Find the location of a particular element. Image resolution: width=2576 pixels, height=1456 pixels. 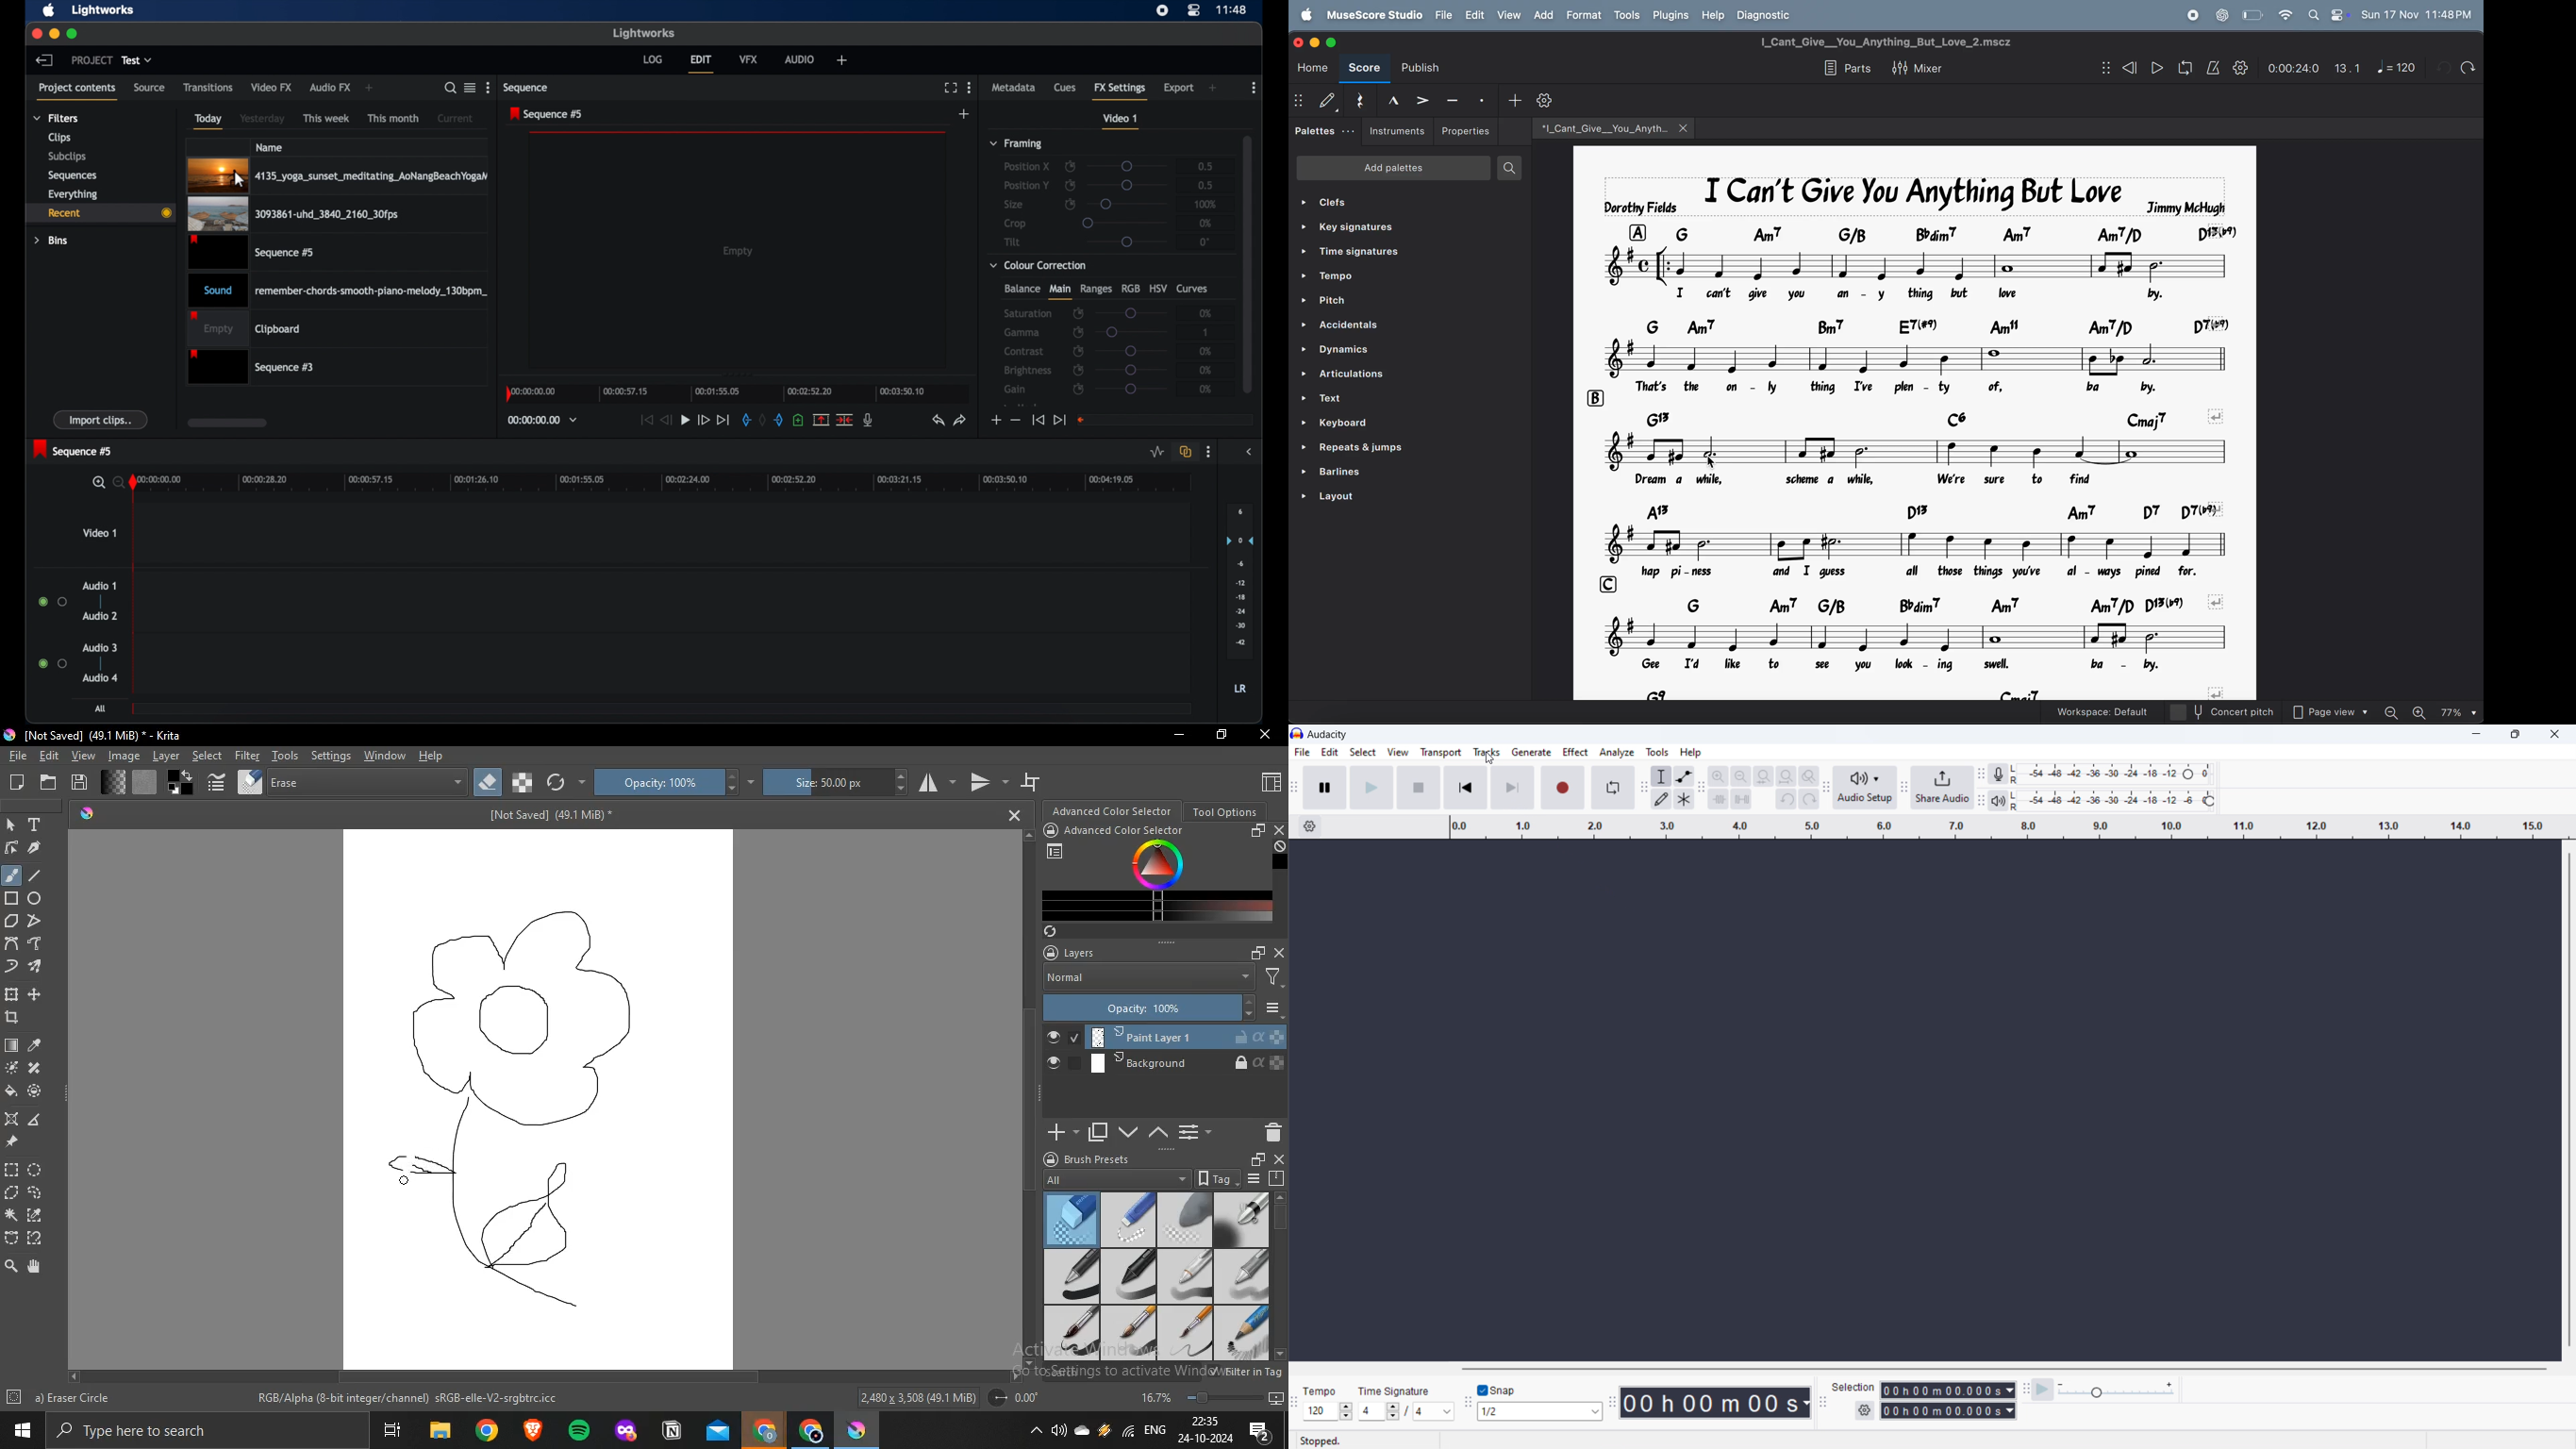

time line is located at coordinates (2009, 828).